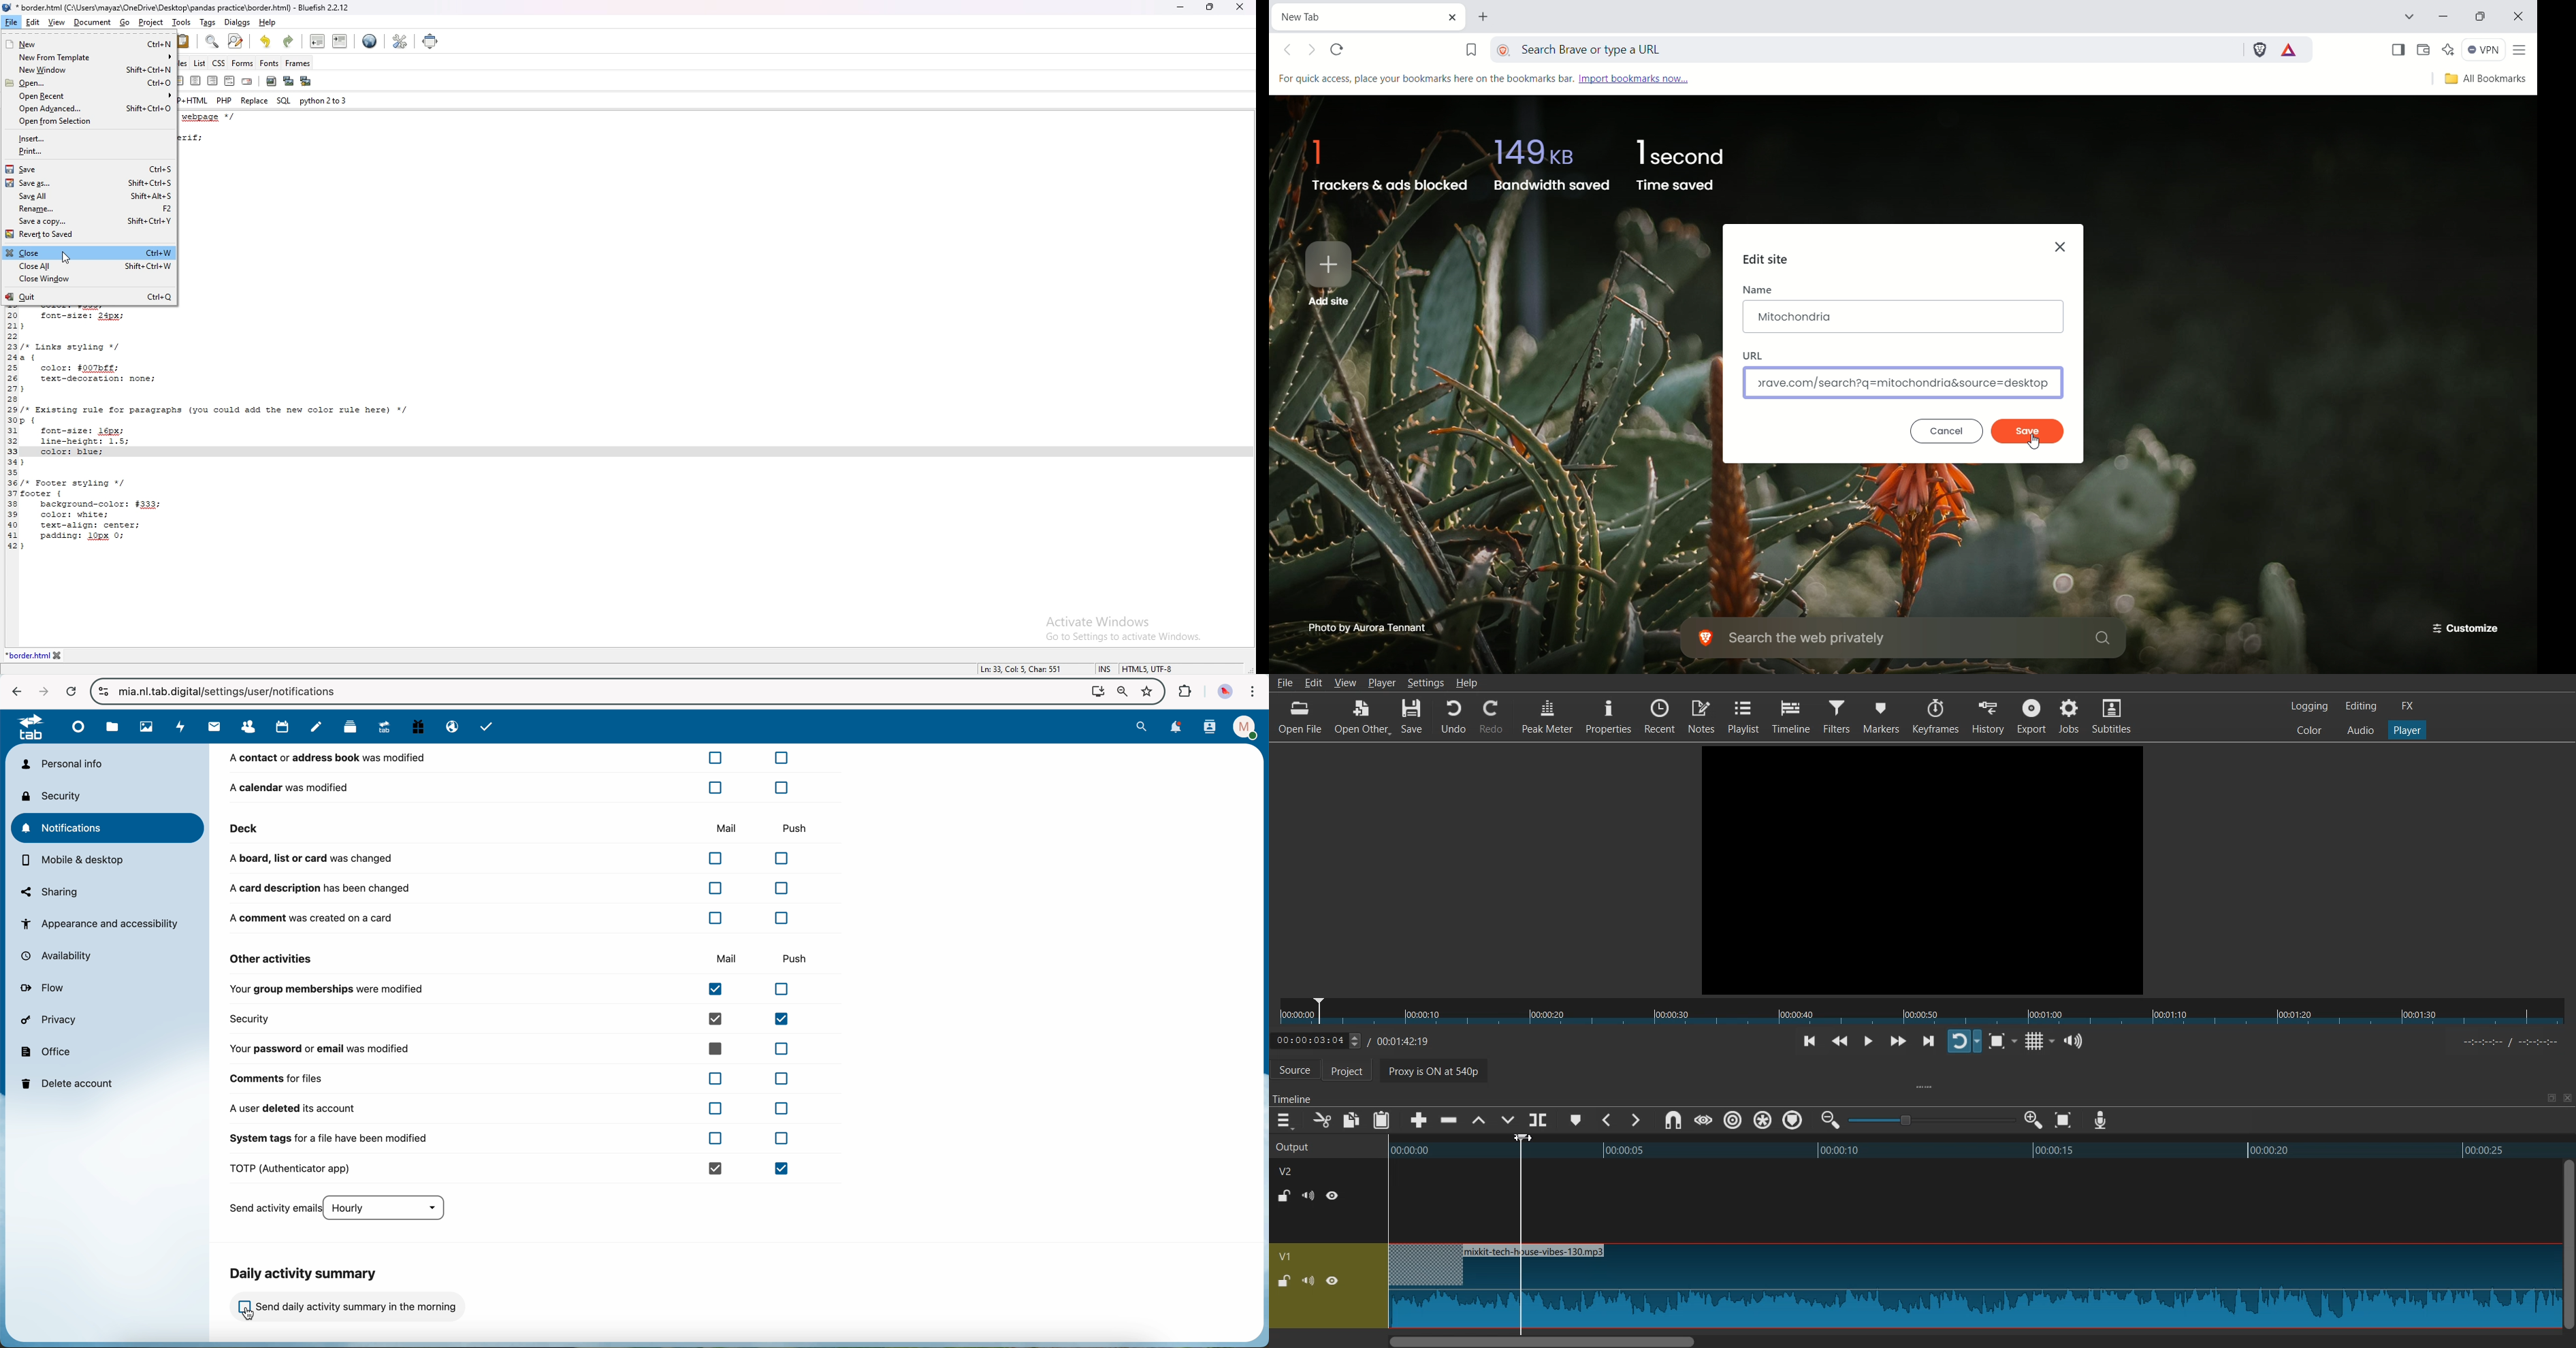 Image resolution: width=2576 pixels, height=1372 pixels. Describe the element at coordinates (255, 1317) in the screenshot. I see `mouse` at that location.